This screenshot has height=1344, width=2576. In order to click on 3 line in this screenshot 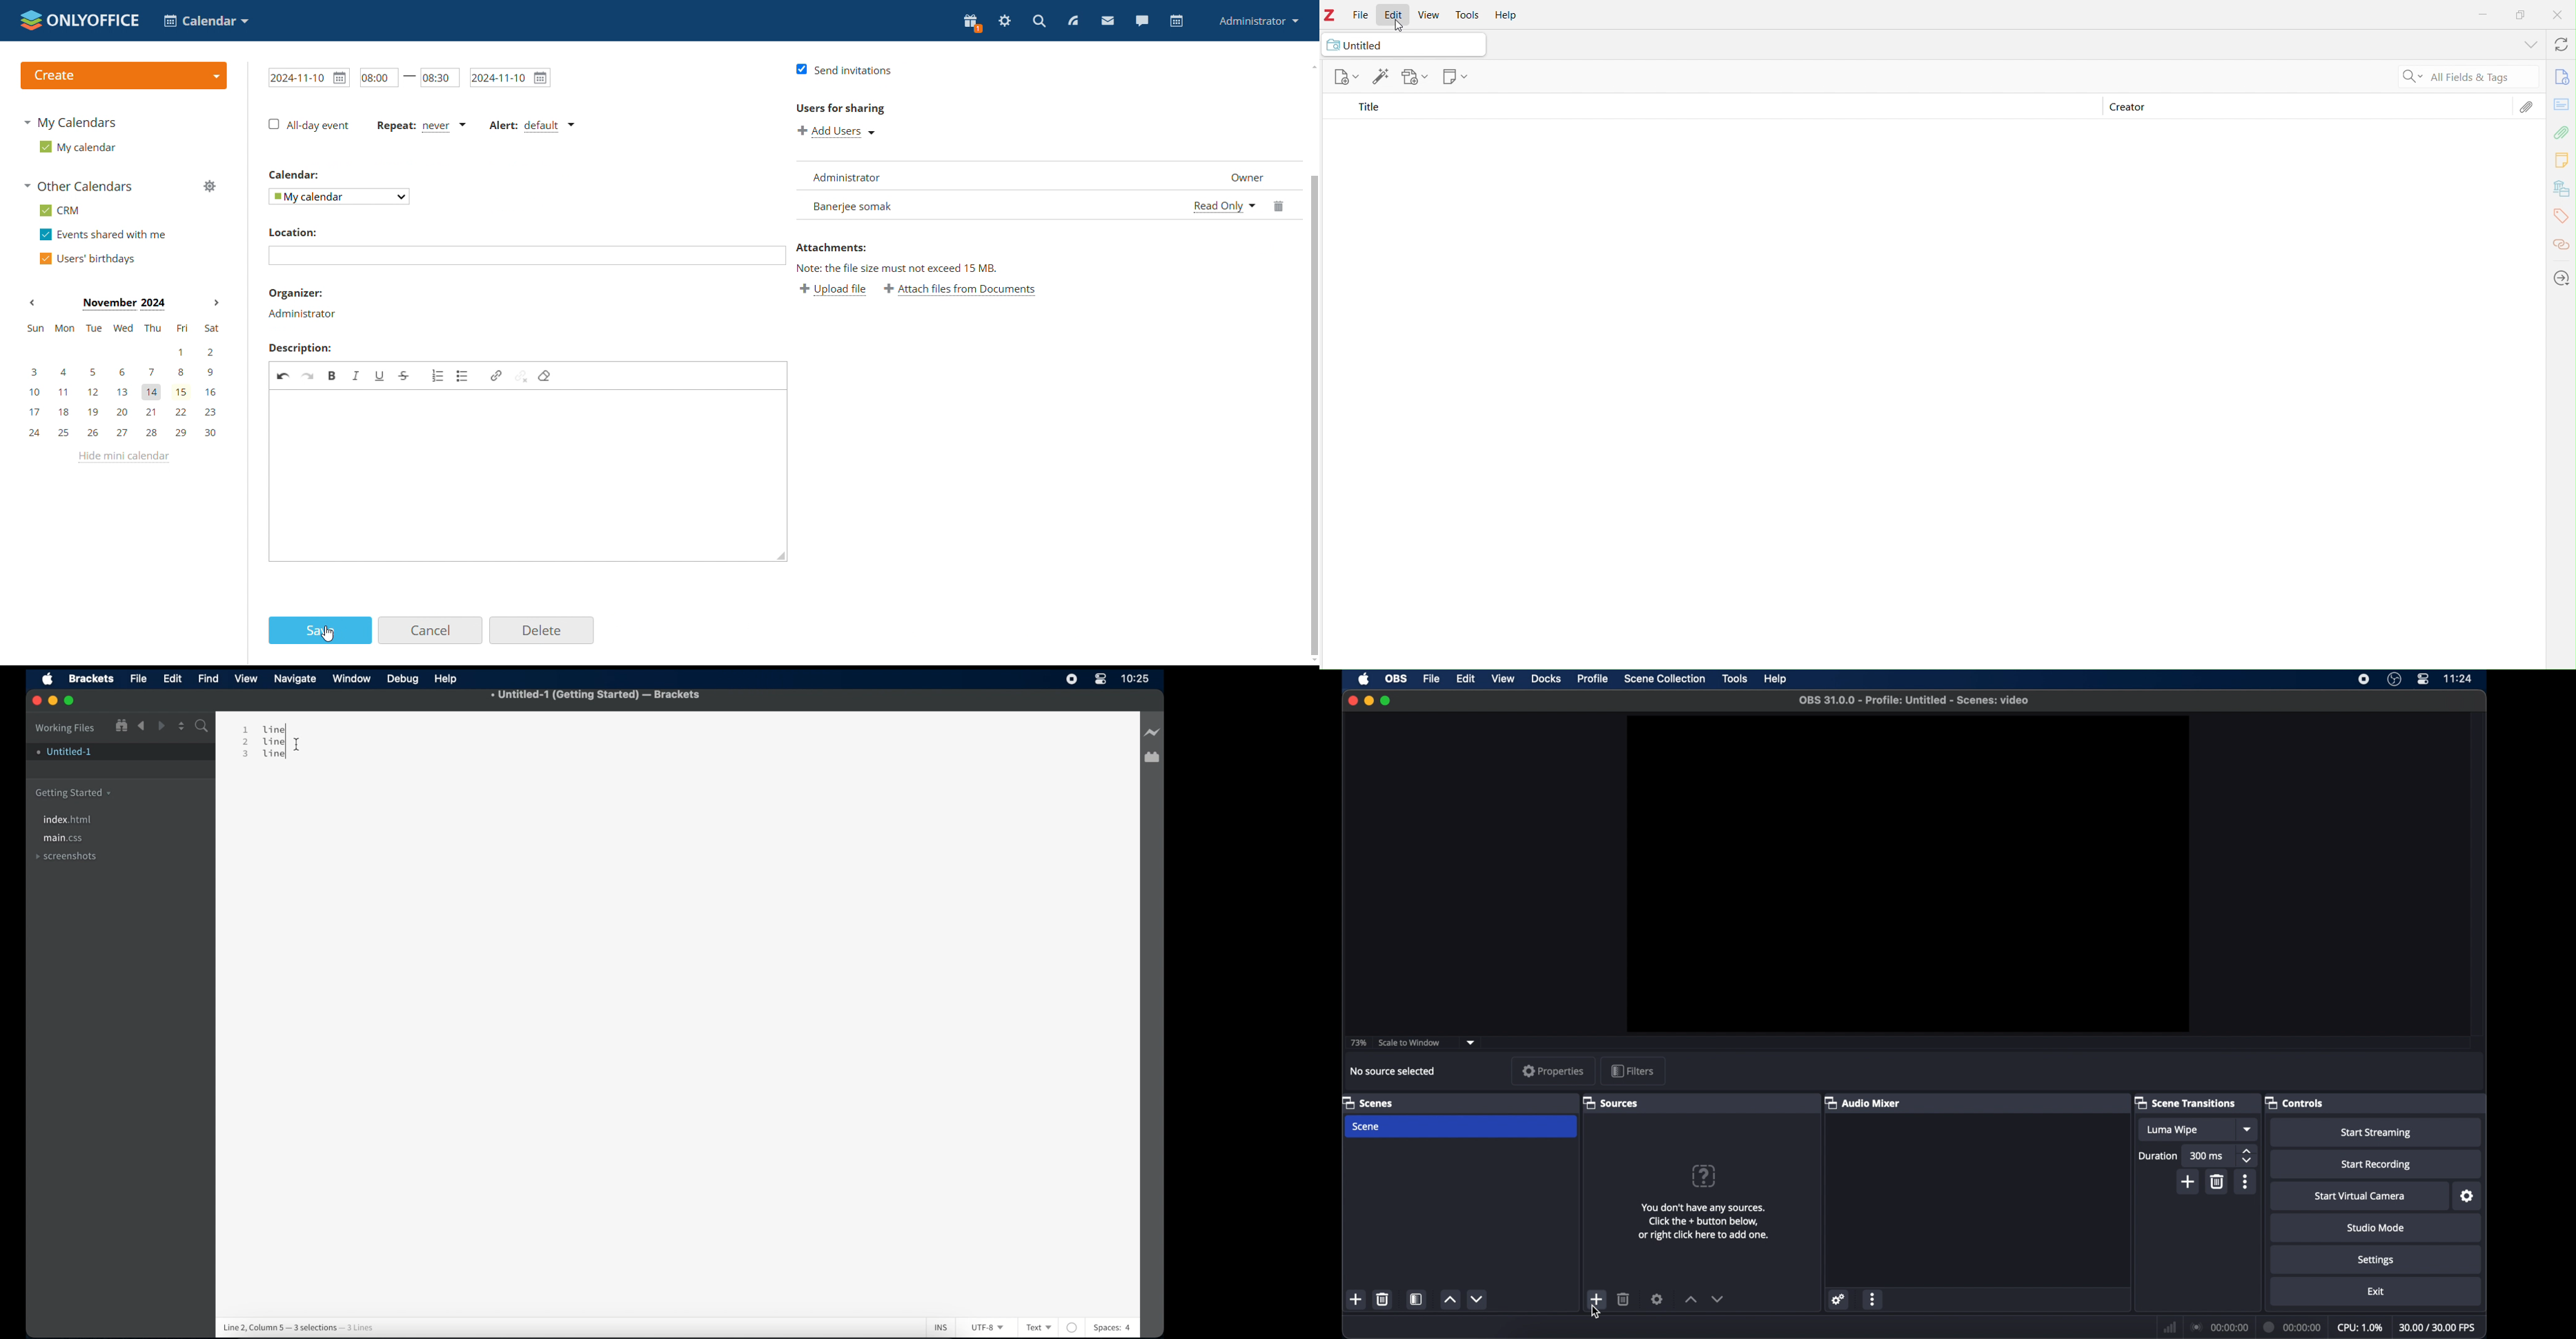, I will do `click(265, 761)`.